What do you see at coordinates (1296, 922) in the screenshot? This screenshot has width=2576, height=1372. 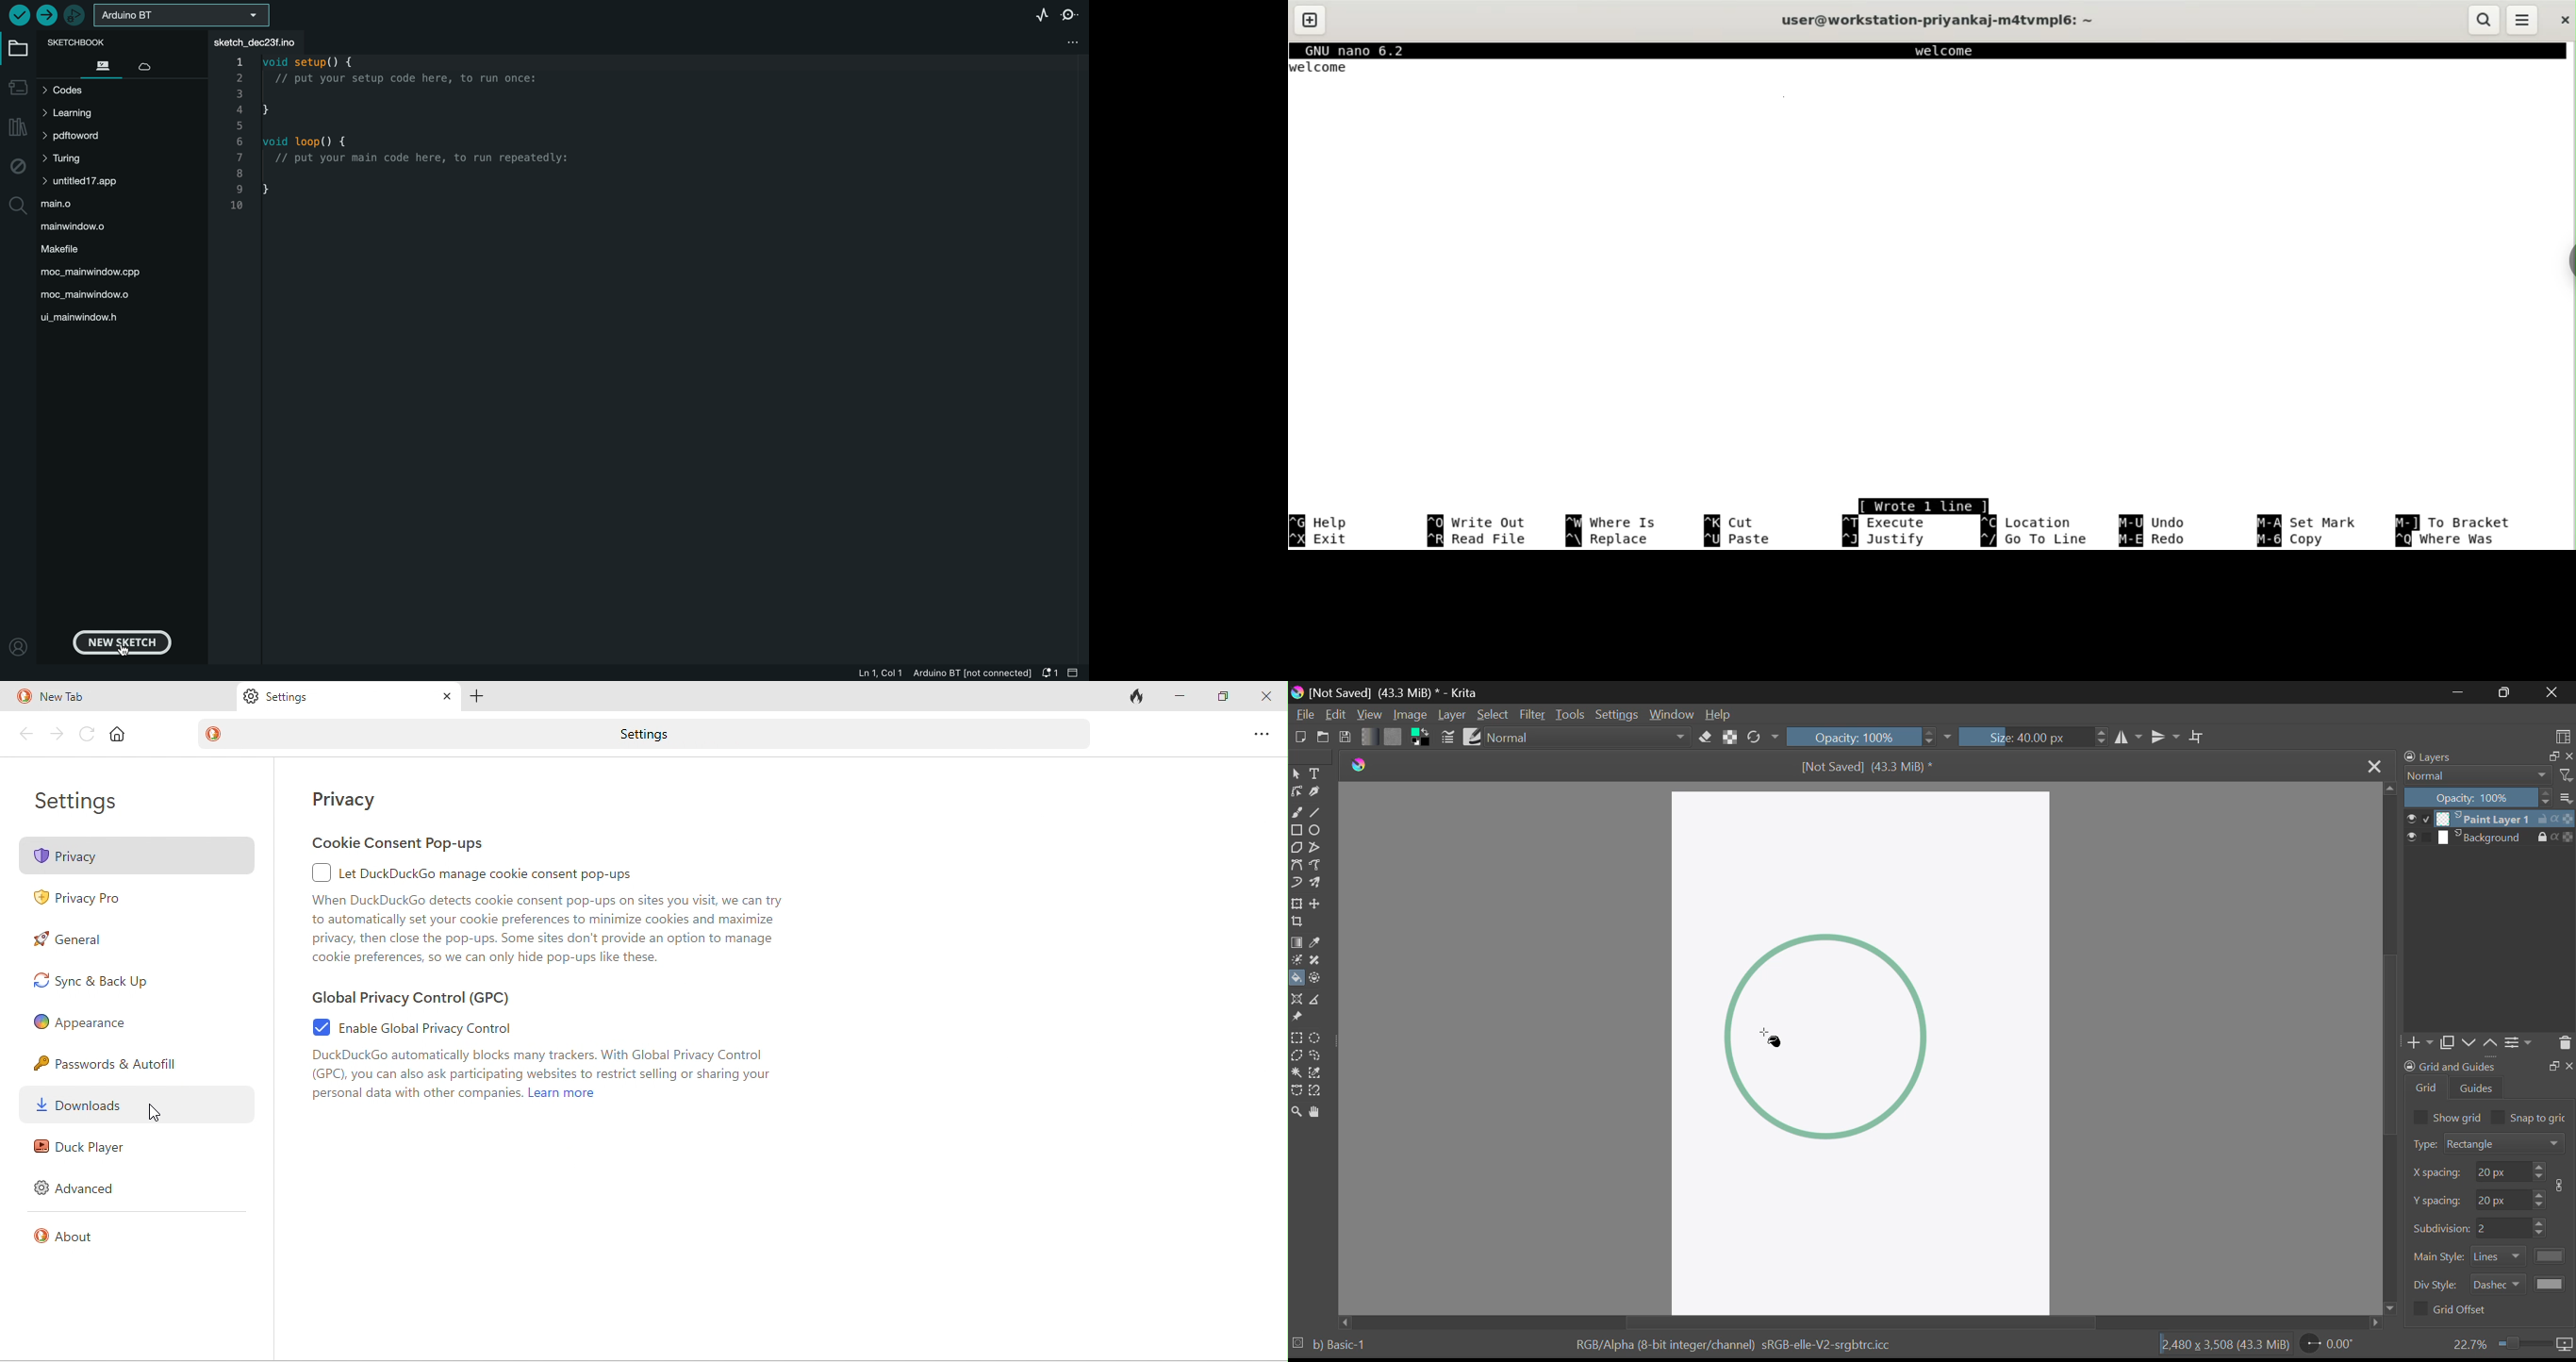 I see `Crop` at bounding box center [1296, 922].